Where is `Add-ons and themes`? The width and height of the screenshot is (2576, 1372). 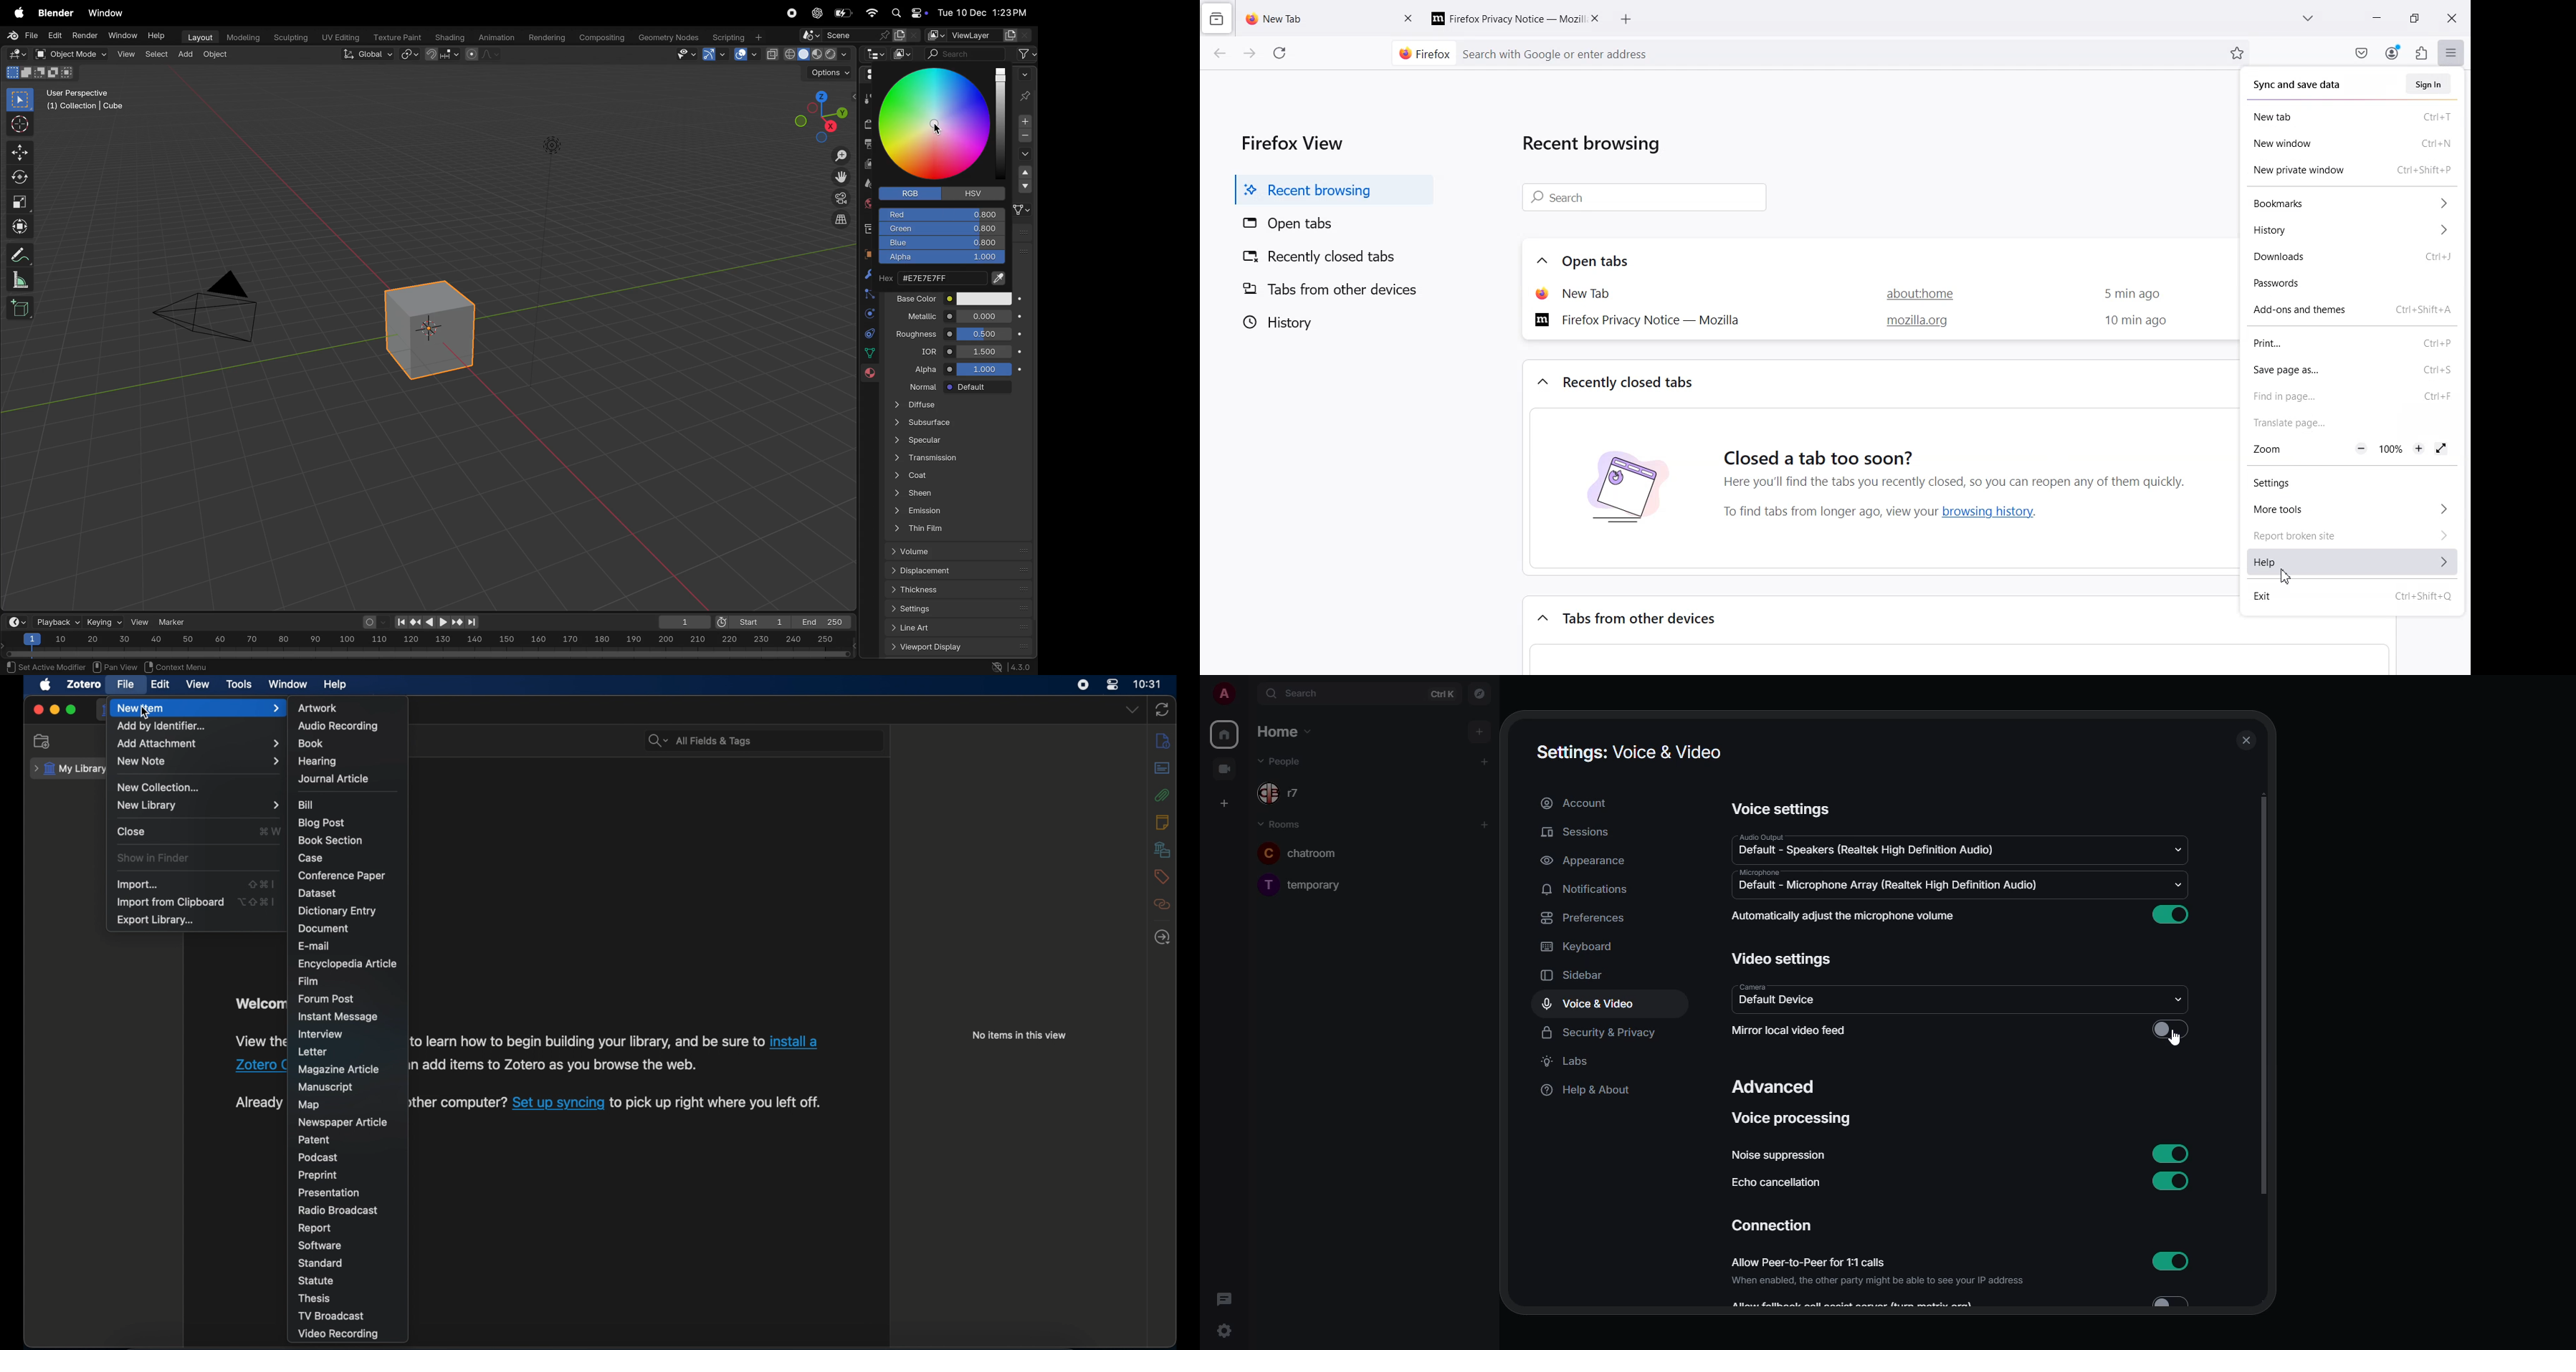 Add-ons and themes is located at coordinates (2351, 311).